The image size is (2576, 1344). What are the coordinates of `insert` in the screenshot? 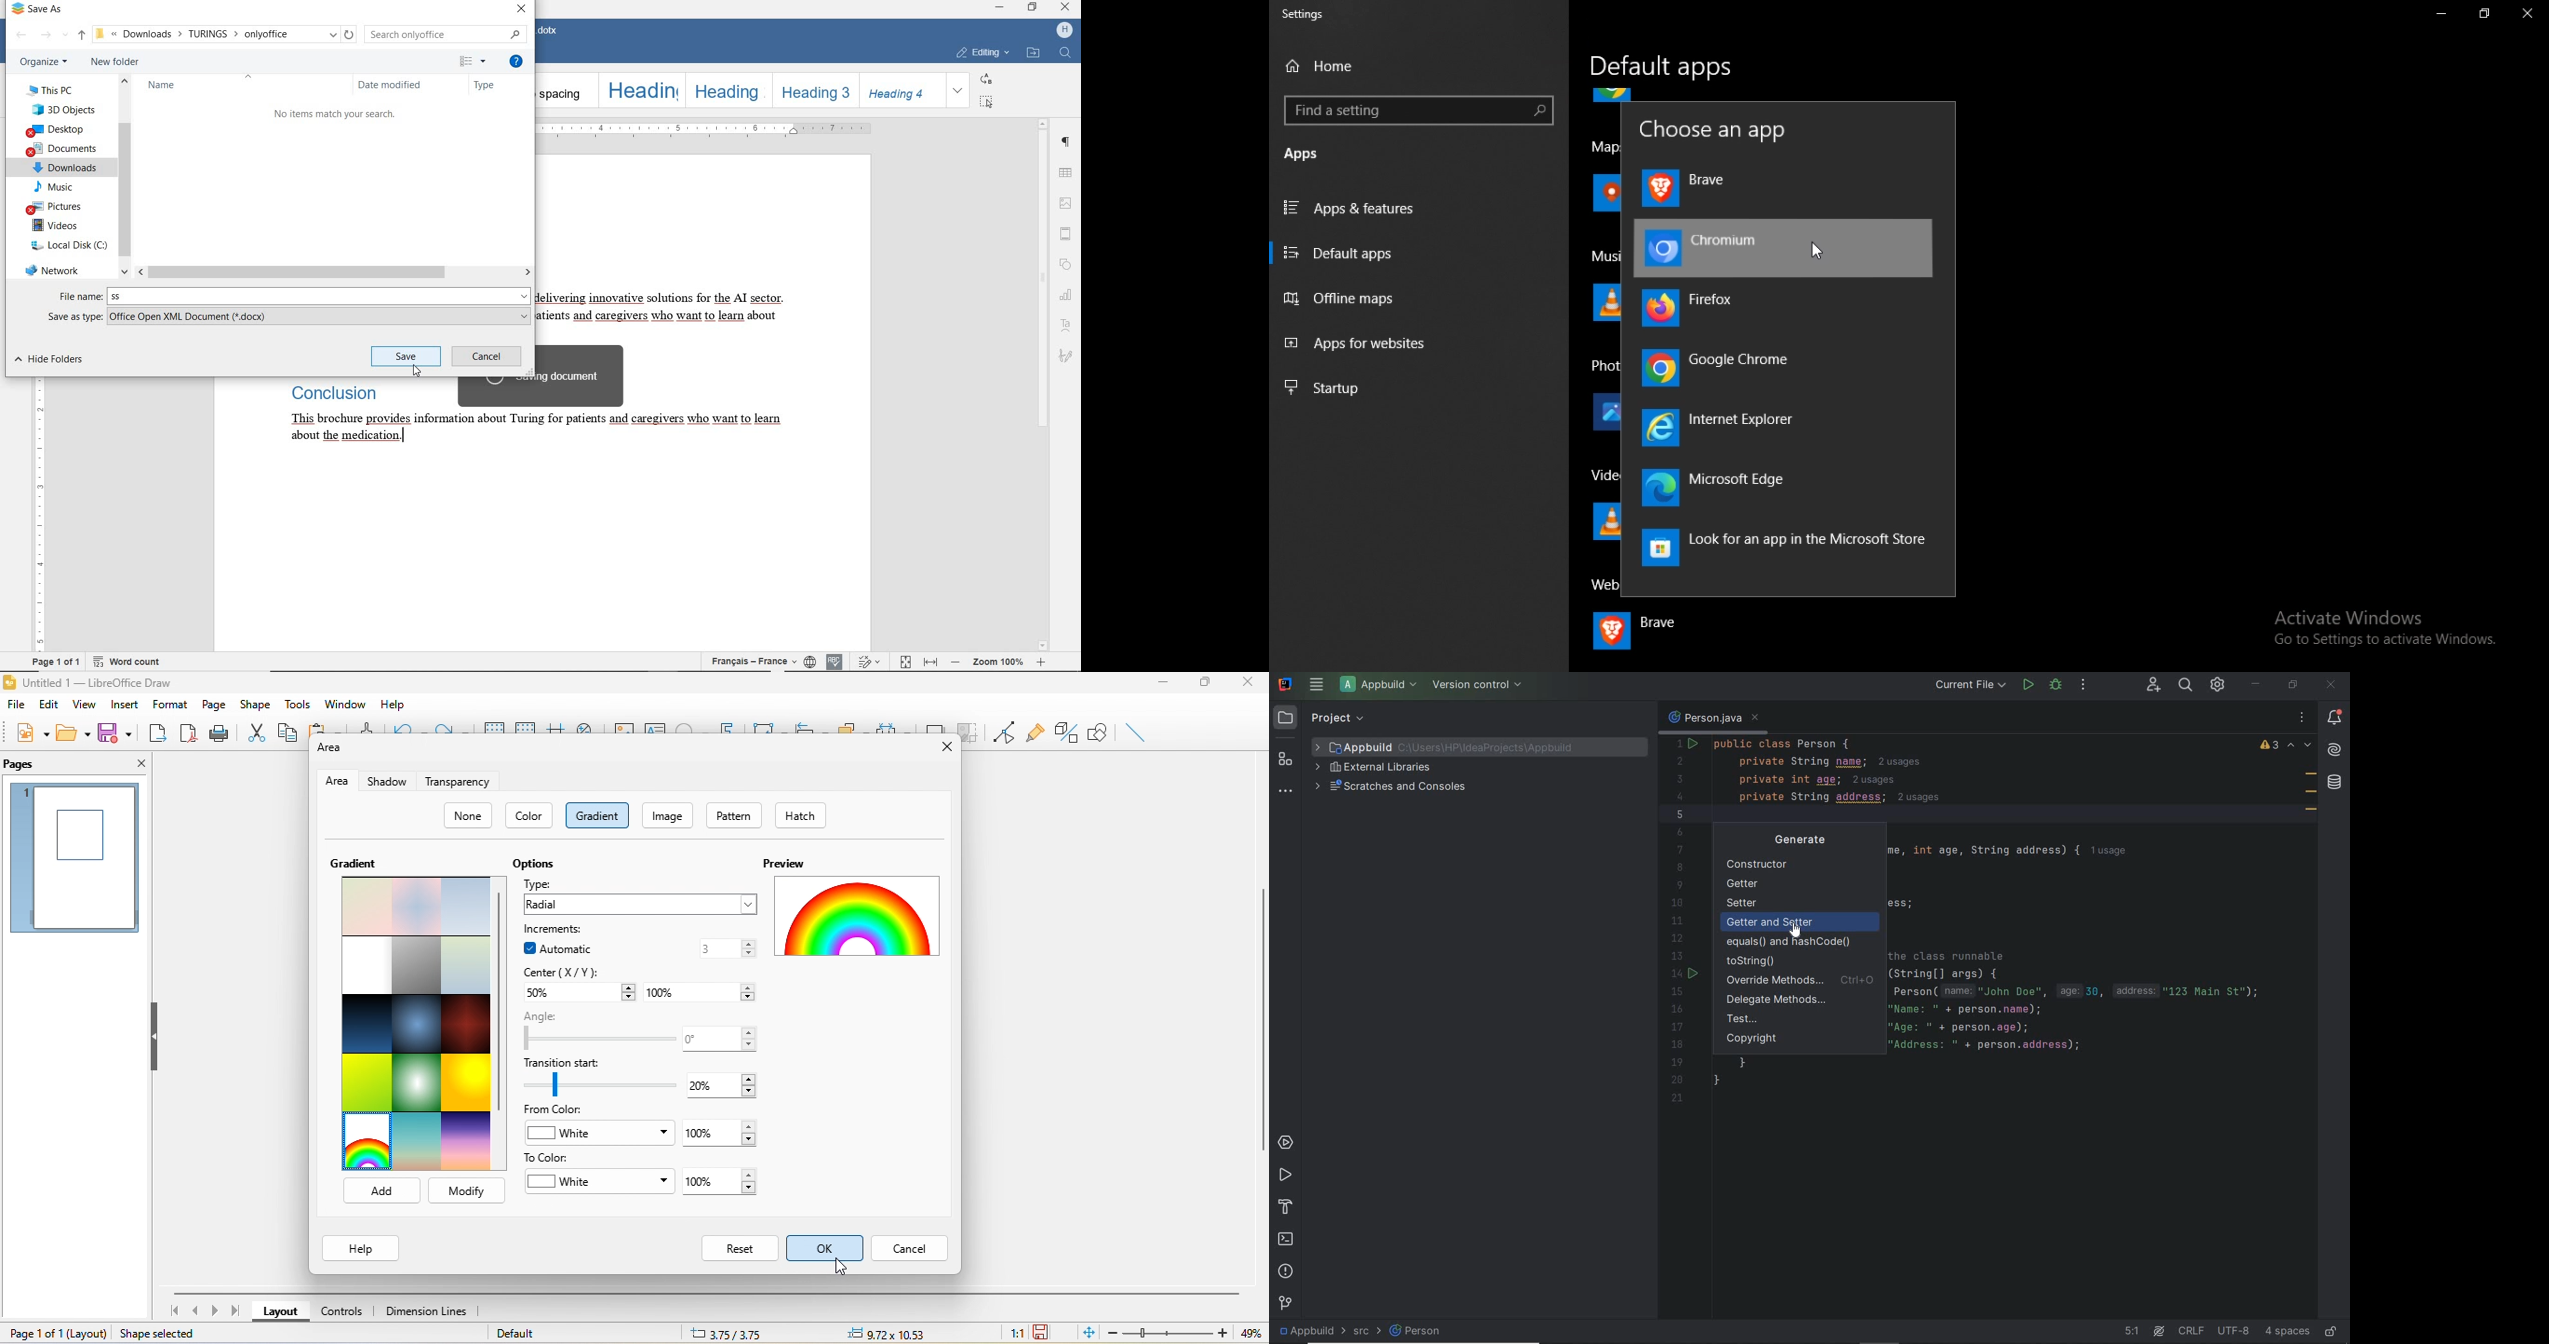 It's located at (125, 706).